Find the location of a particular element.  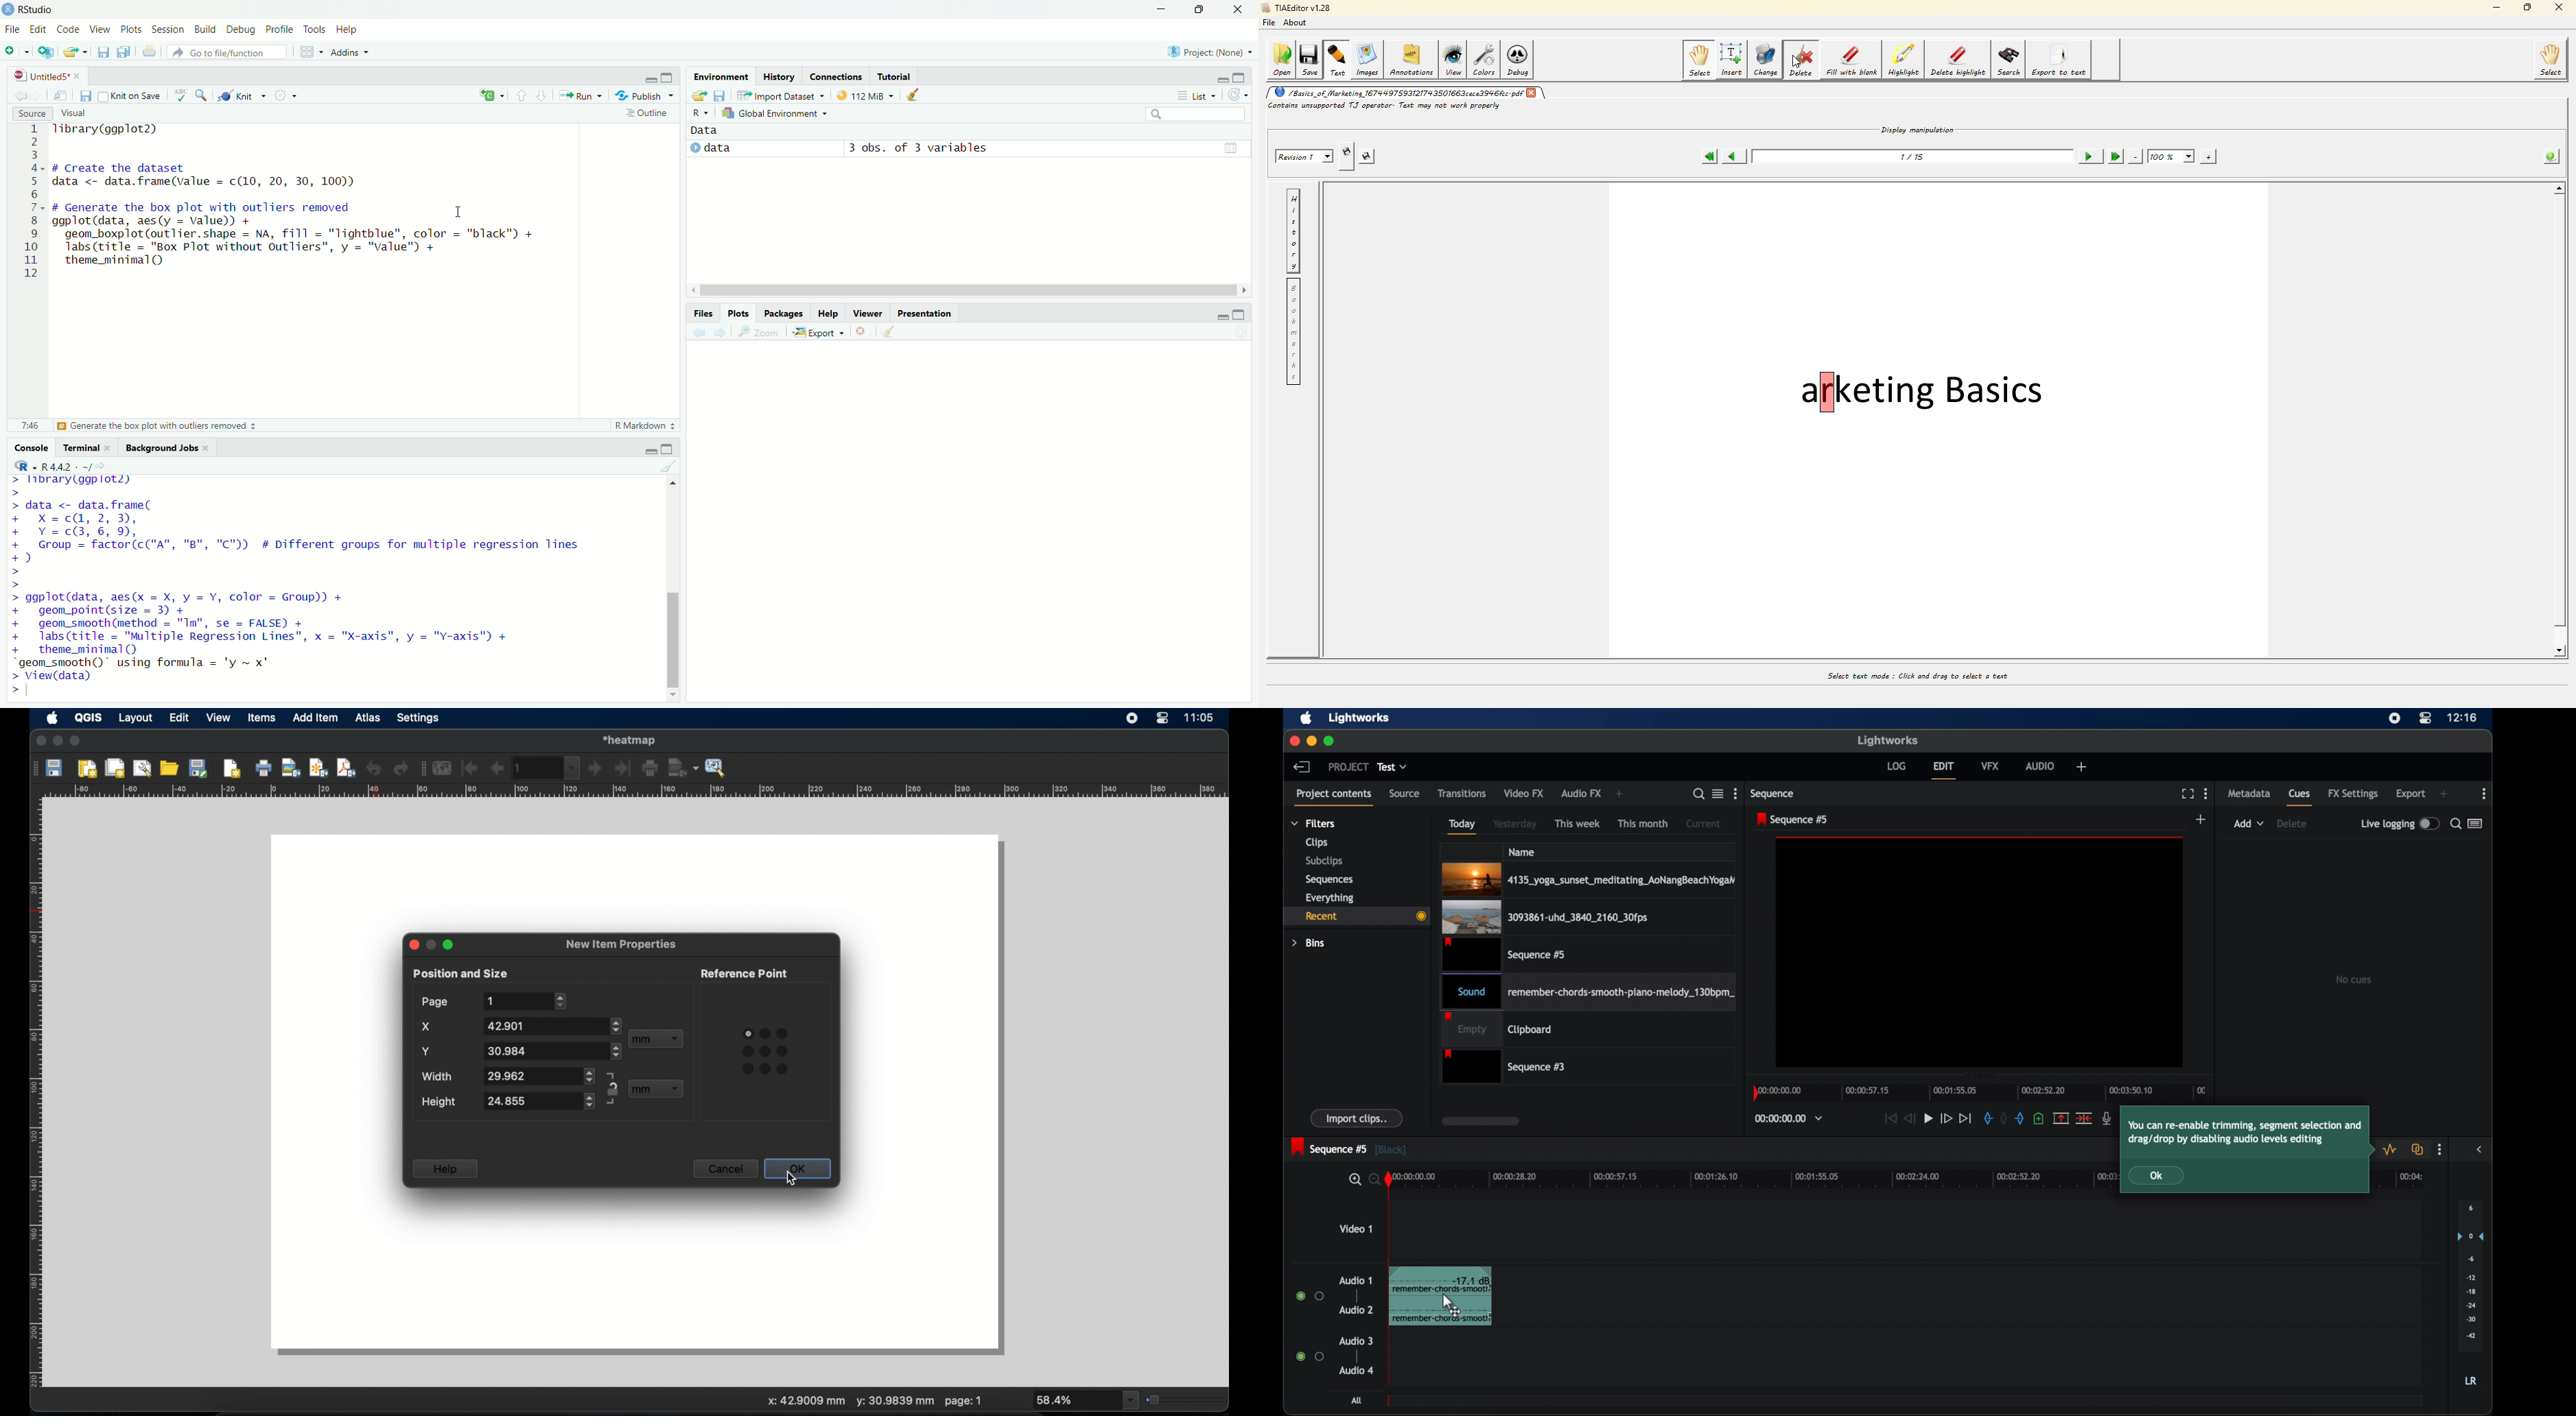

LR is located at coordinates (2471, 1381).